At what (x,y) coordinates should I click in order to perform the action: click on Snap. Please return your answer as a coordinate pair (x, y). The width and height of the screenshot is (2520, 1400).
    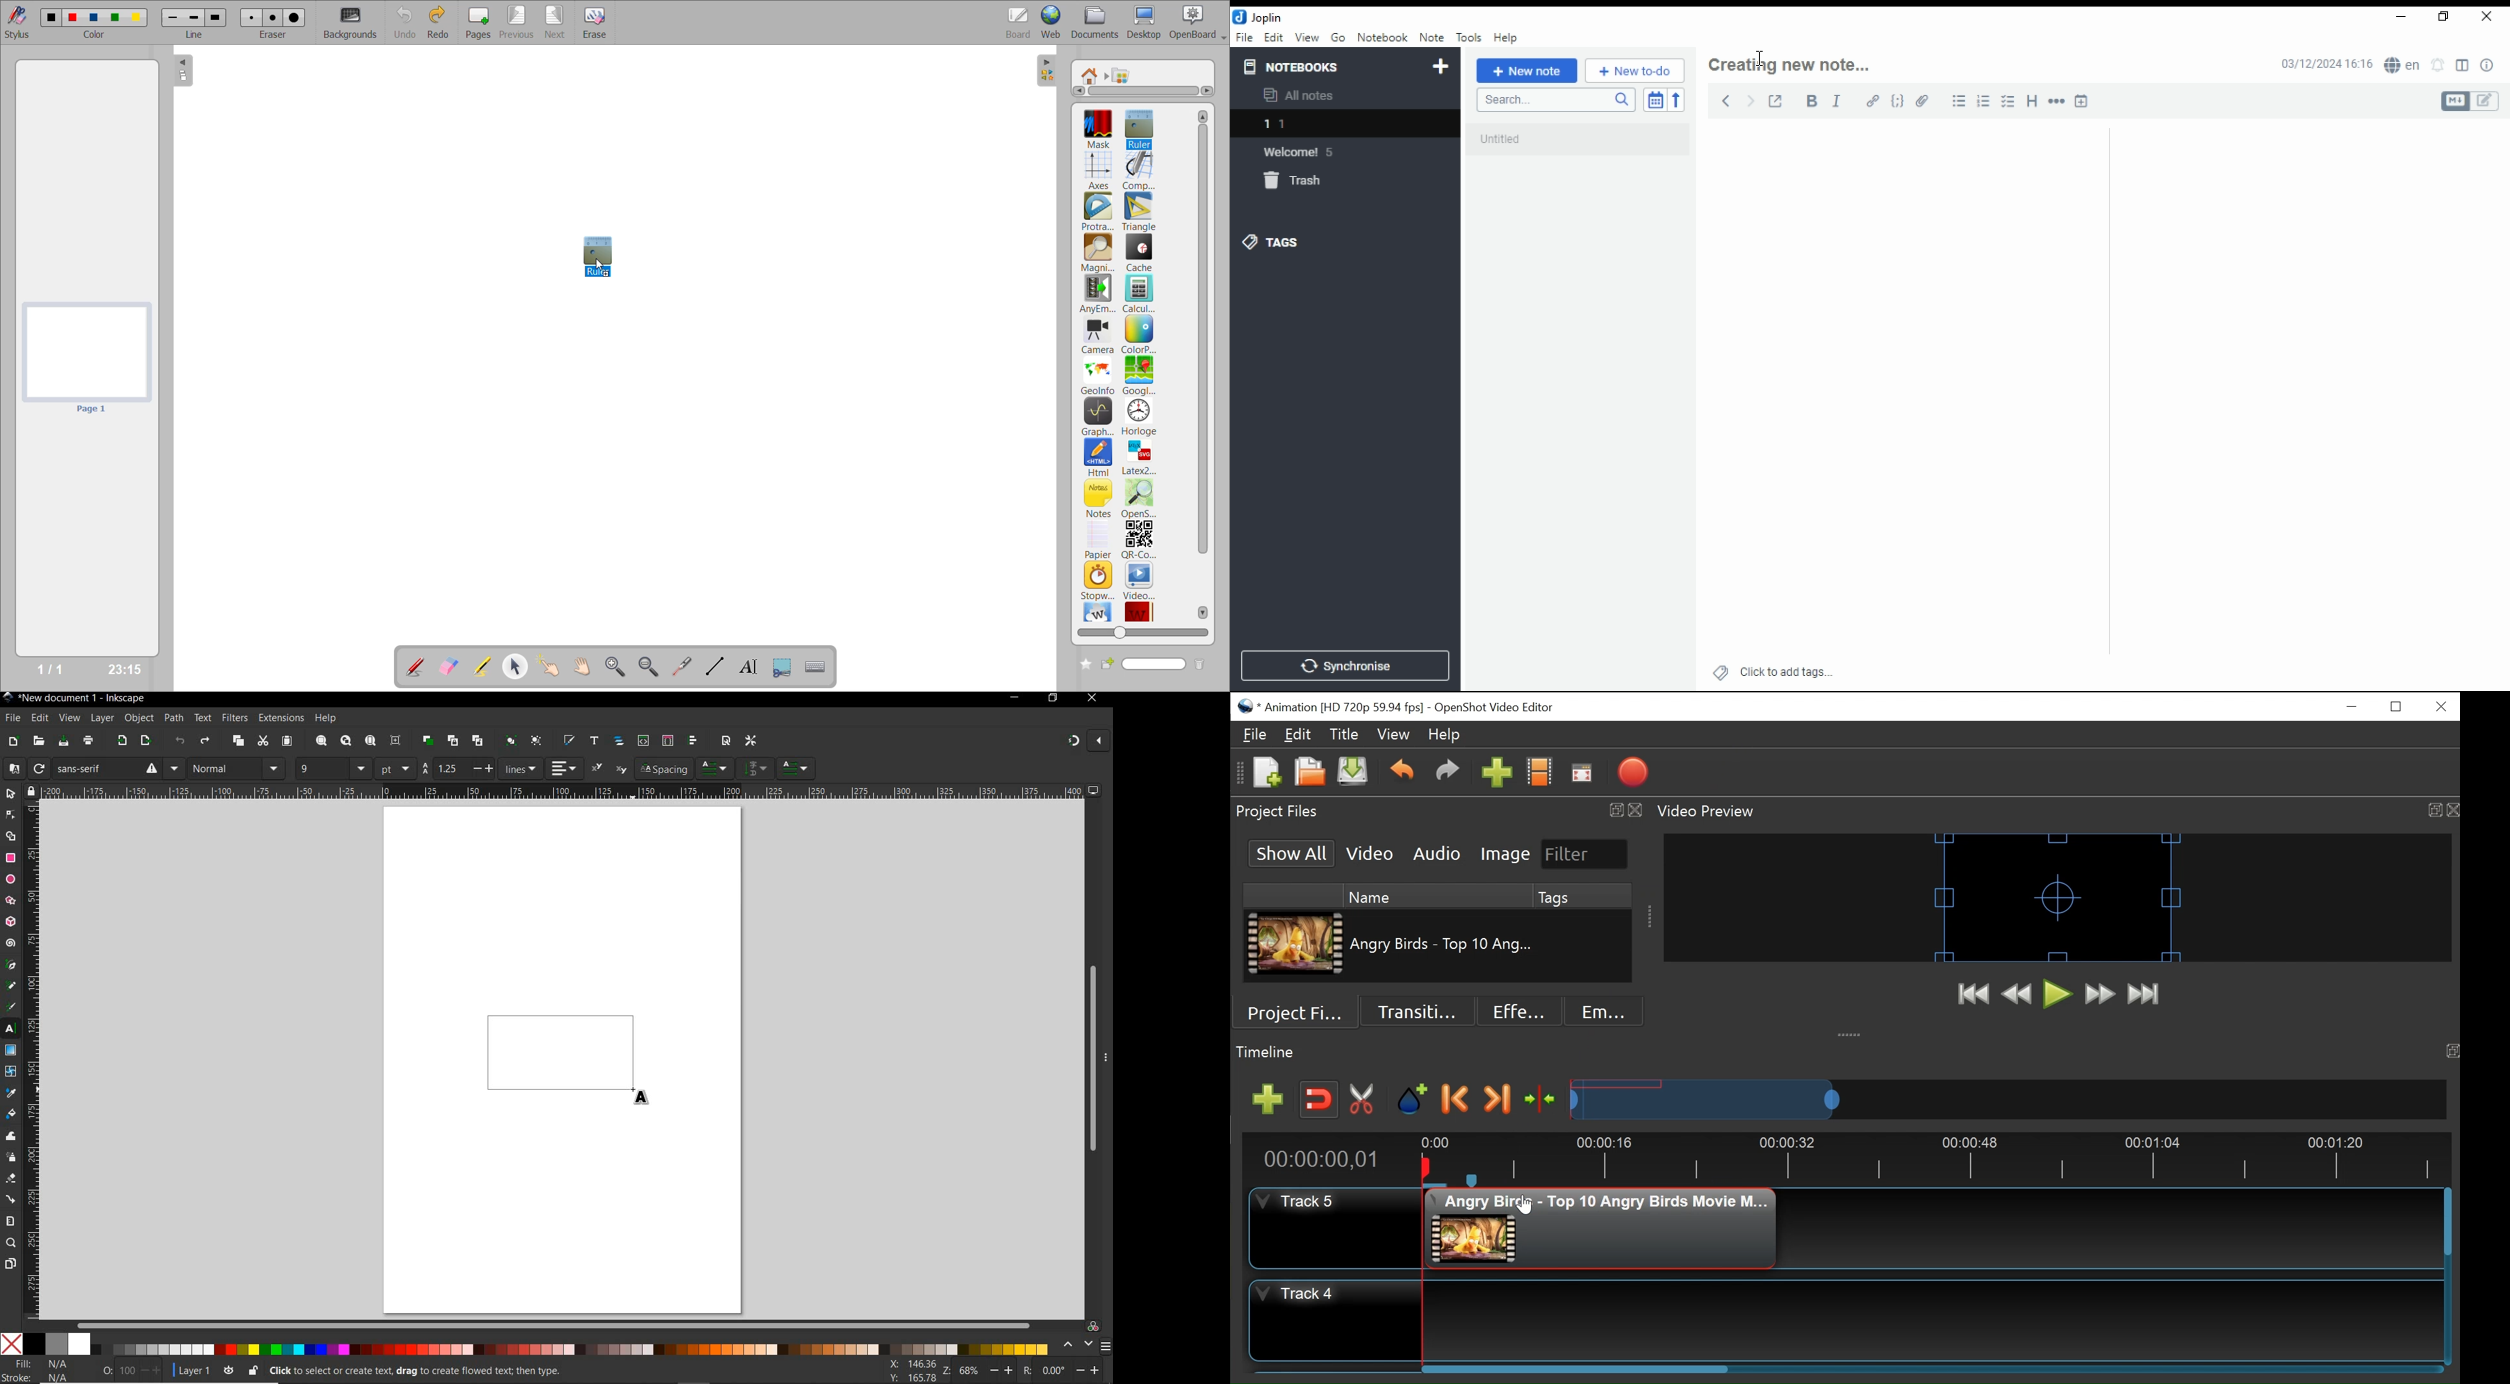
    Looking at the image, I should click on (1319, 1100).